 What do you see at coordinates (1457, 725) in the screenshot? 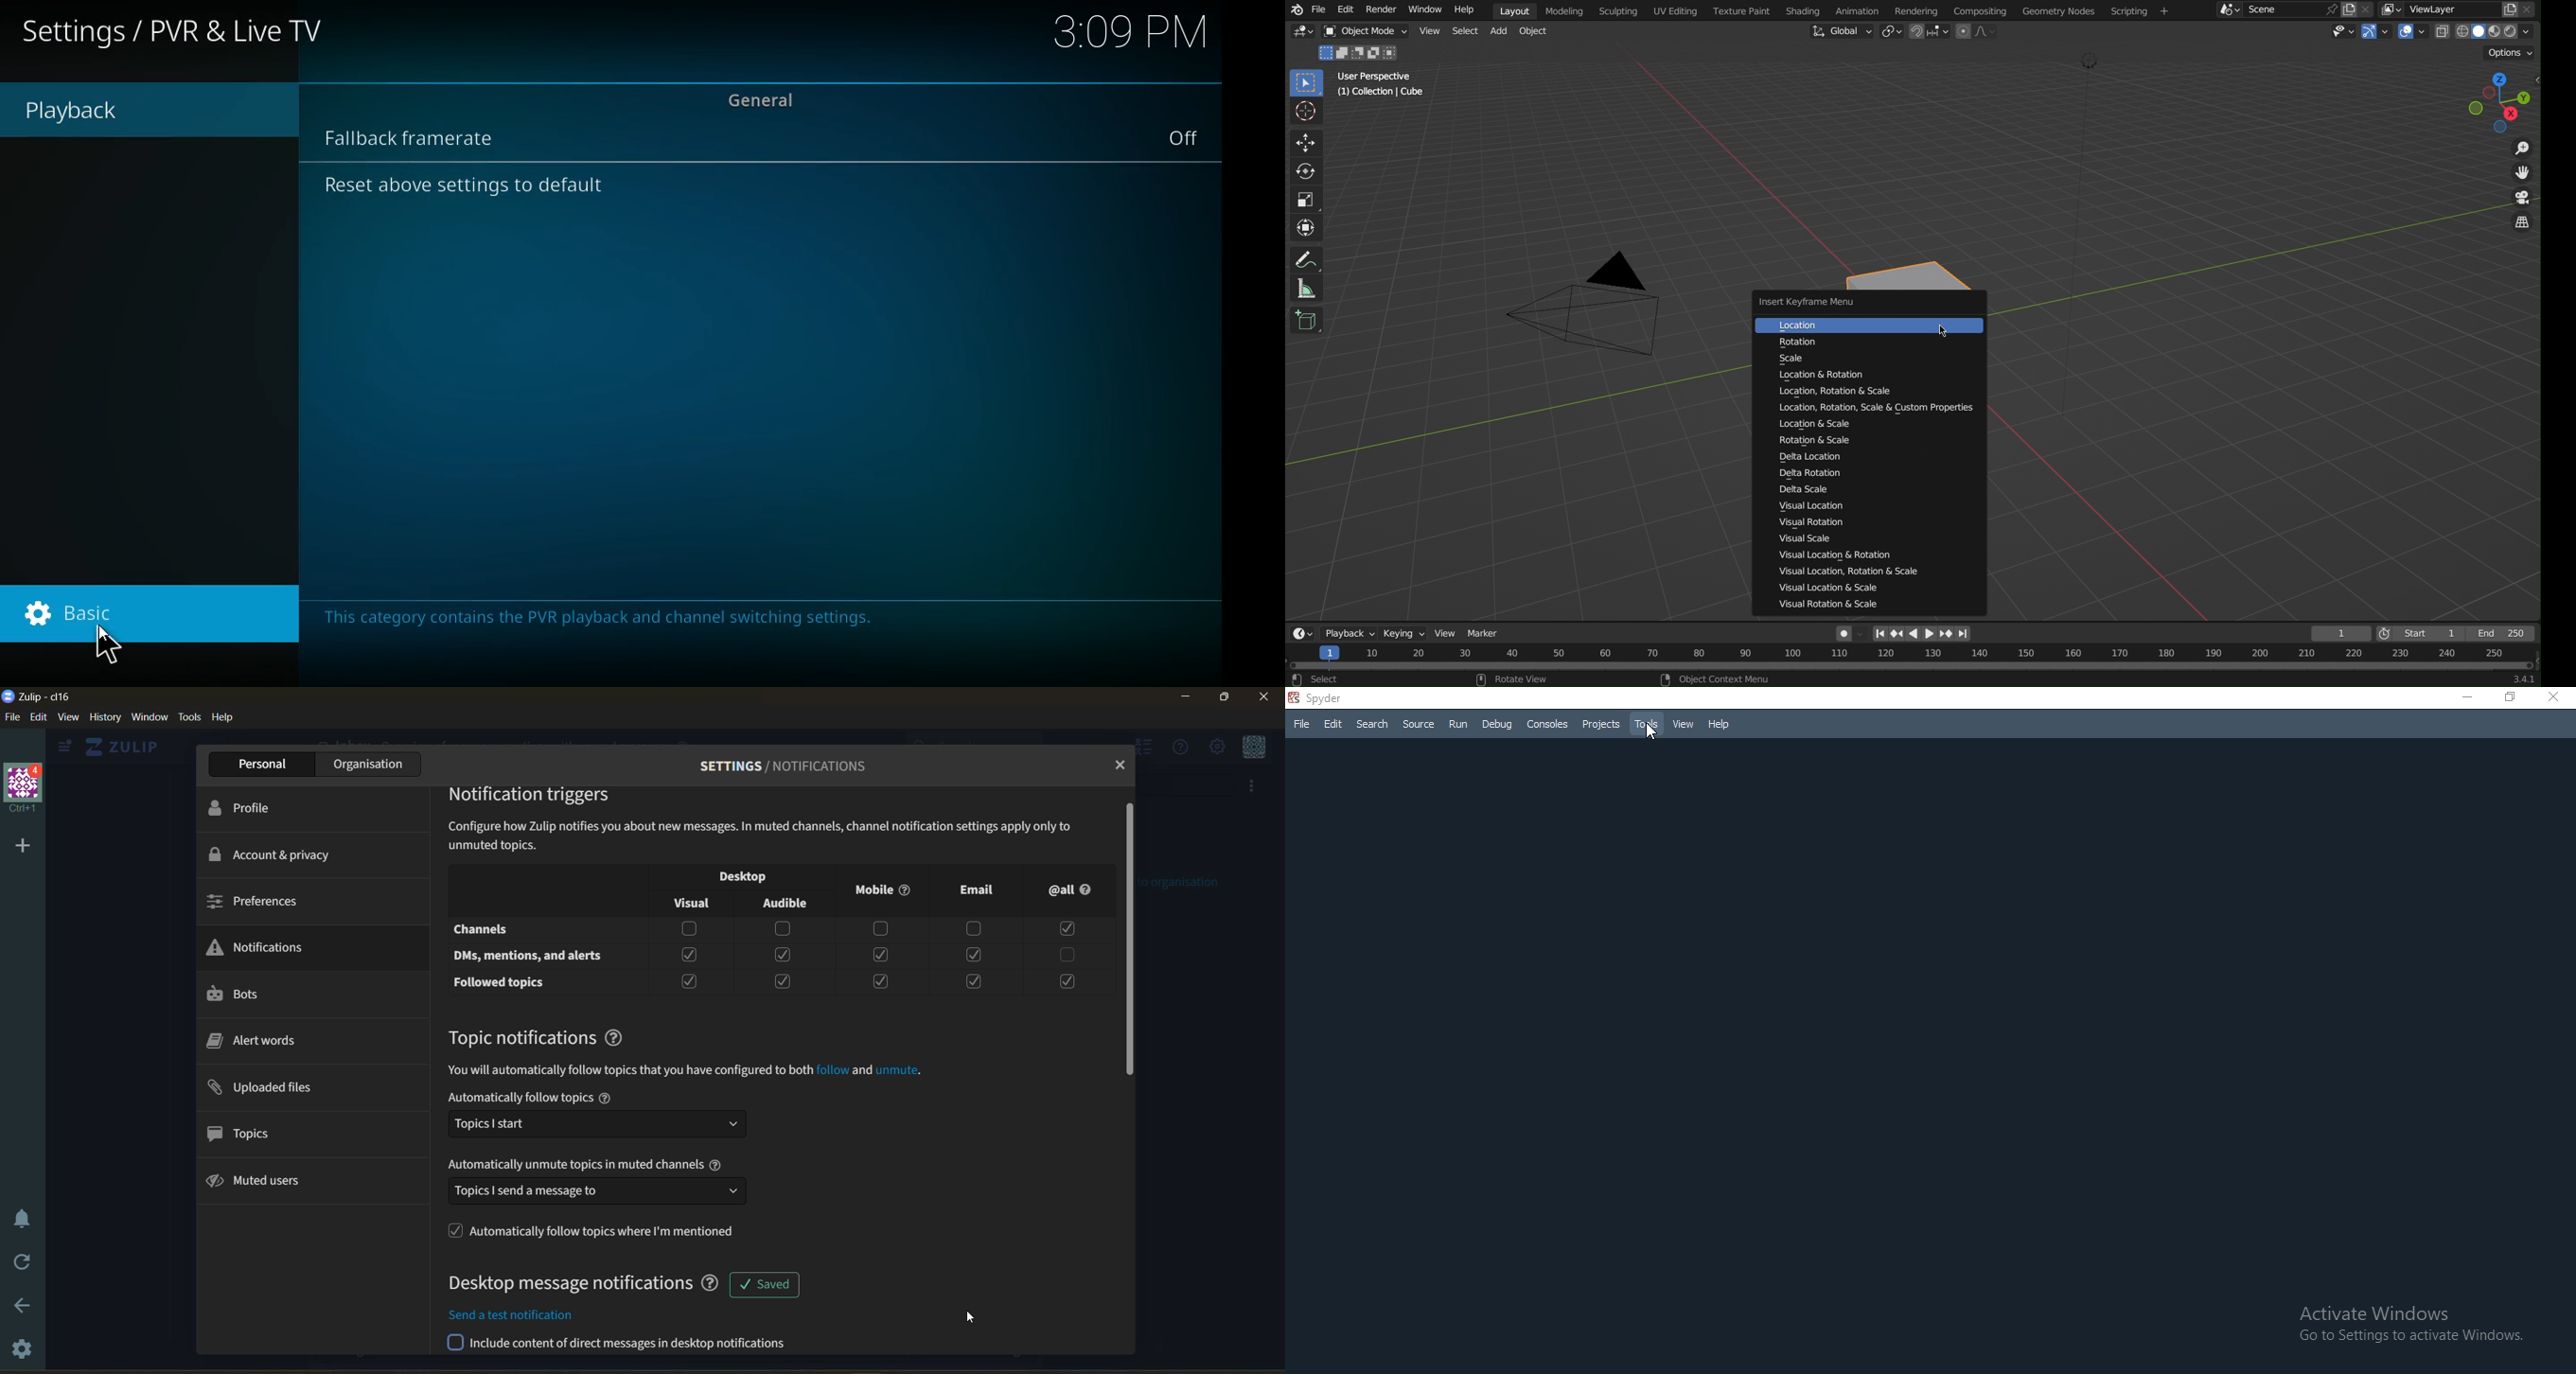
I see `Run` at bounding box center [1457, 725].